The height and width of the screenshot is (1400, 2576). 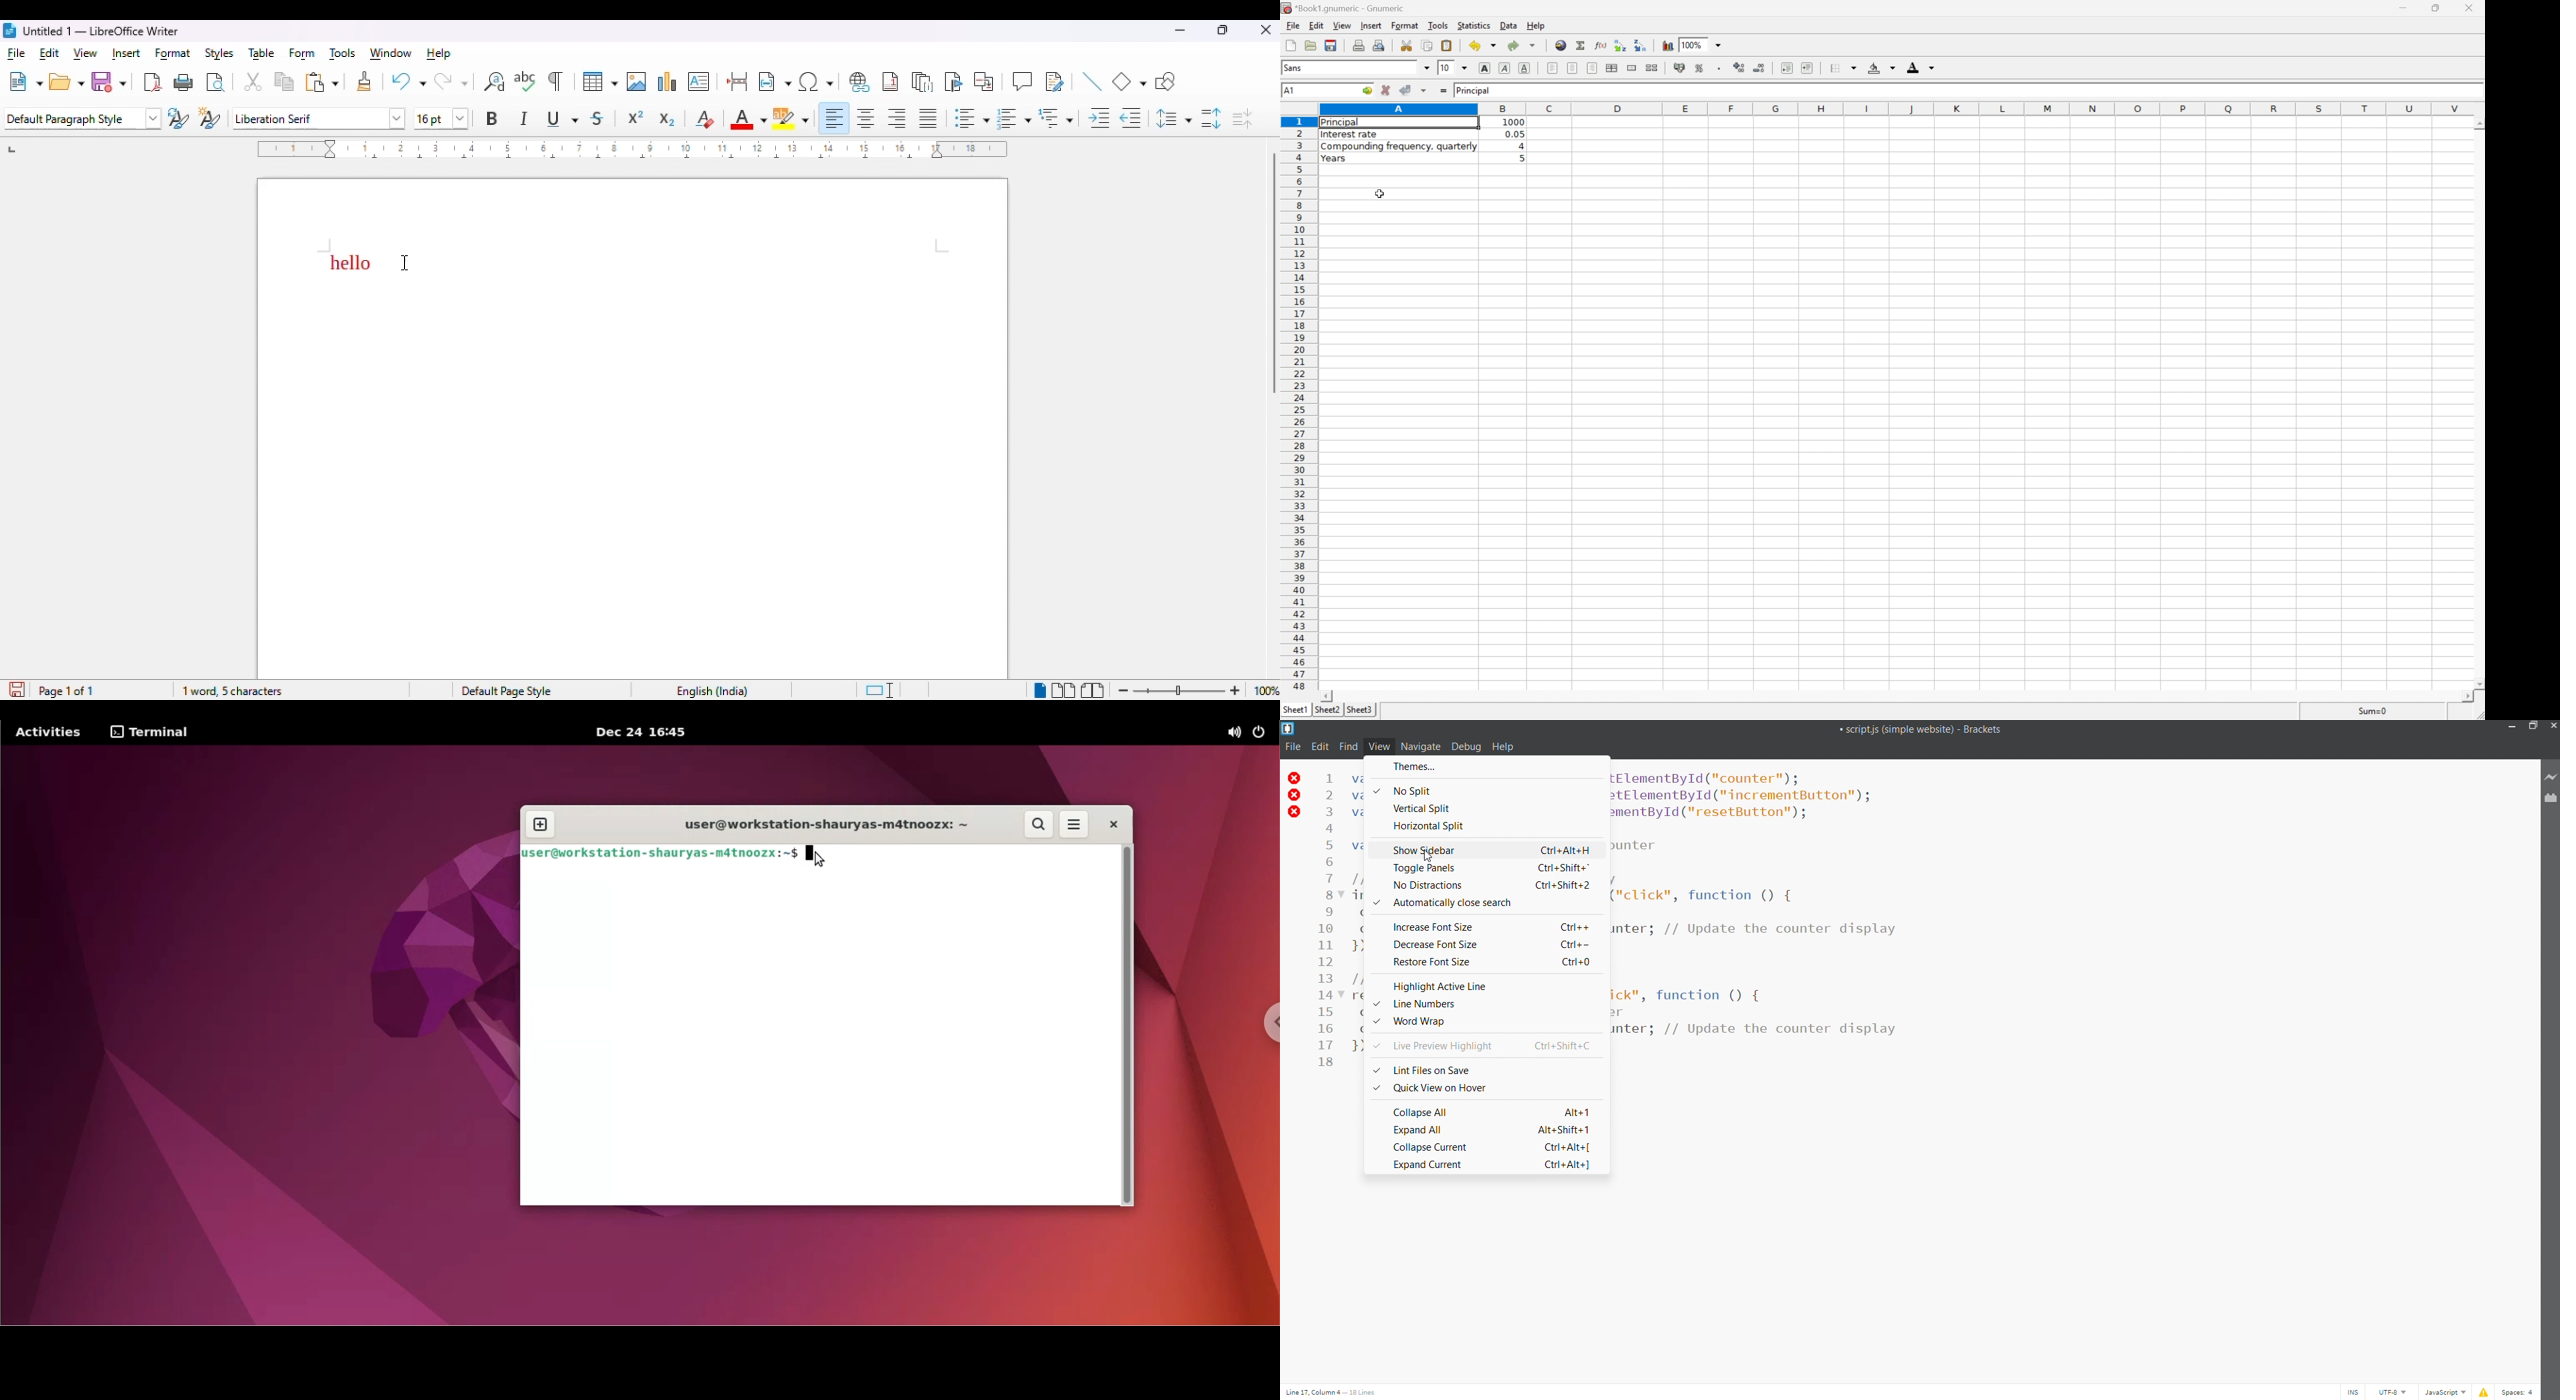 I want to click on strikethrough, so click(x=598, y=120).